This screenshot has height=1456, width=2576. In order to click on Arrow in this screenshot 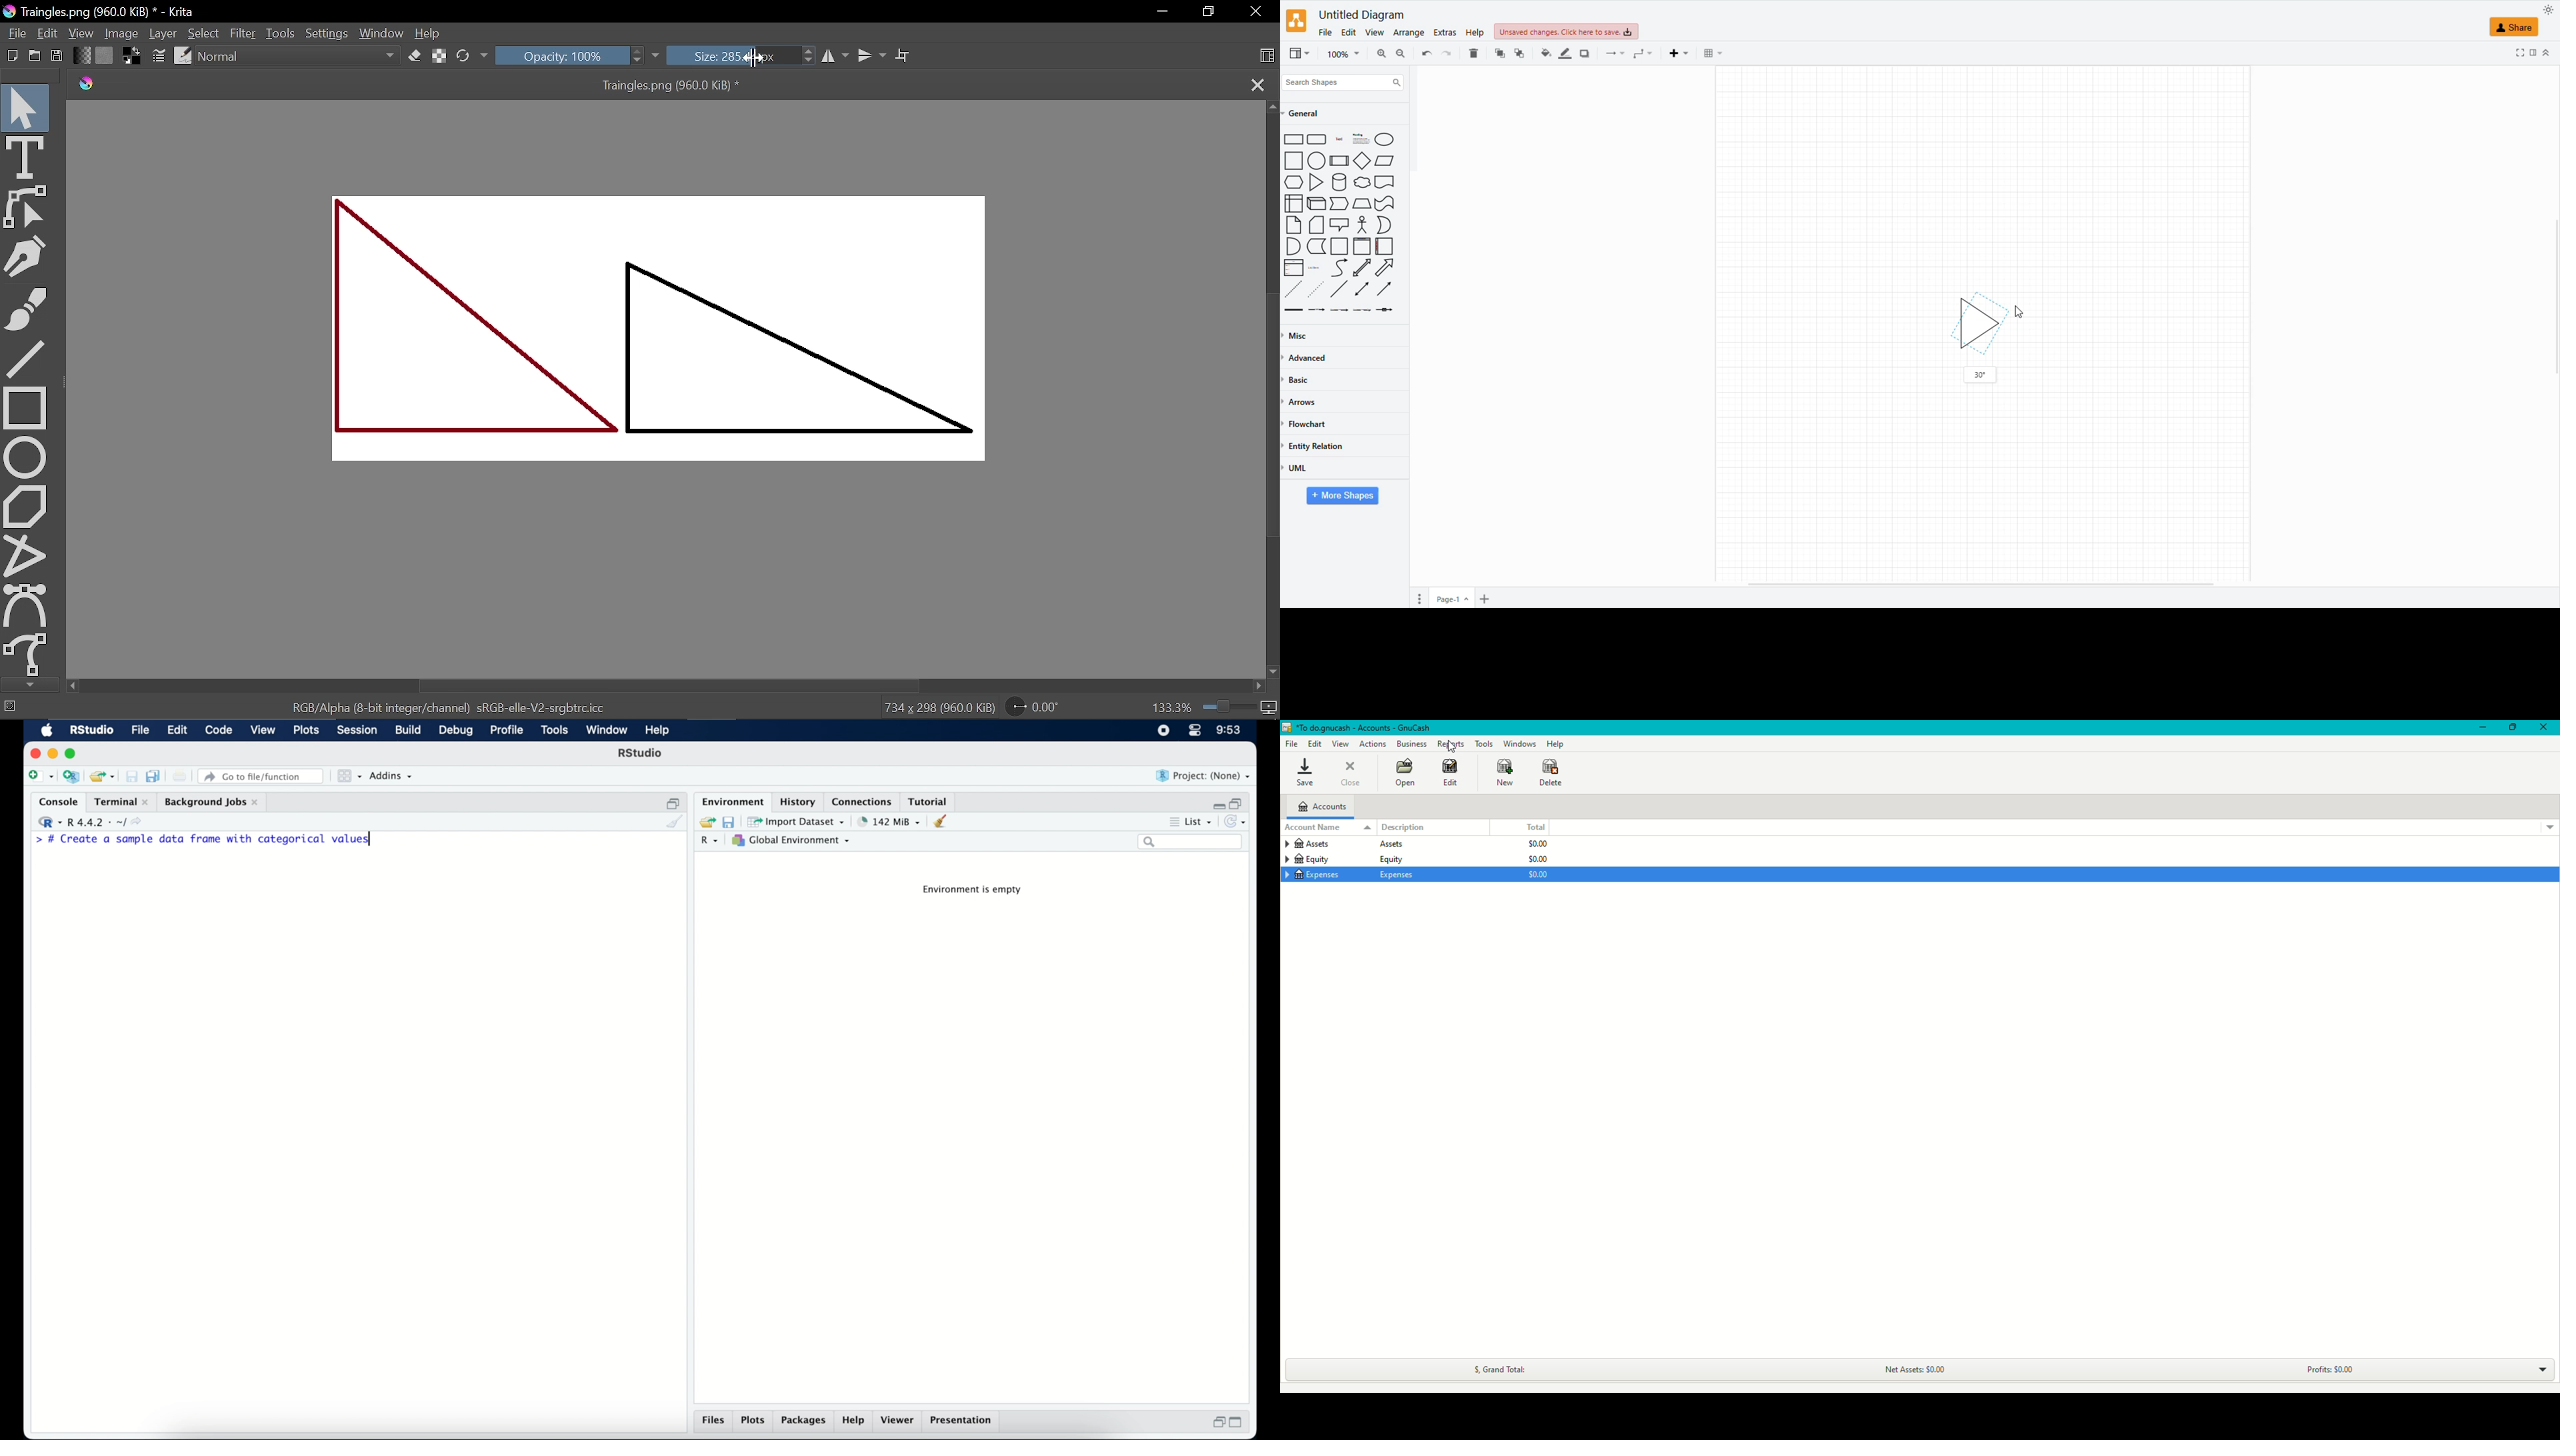, I will do `click(1384, 288)`.